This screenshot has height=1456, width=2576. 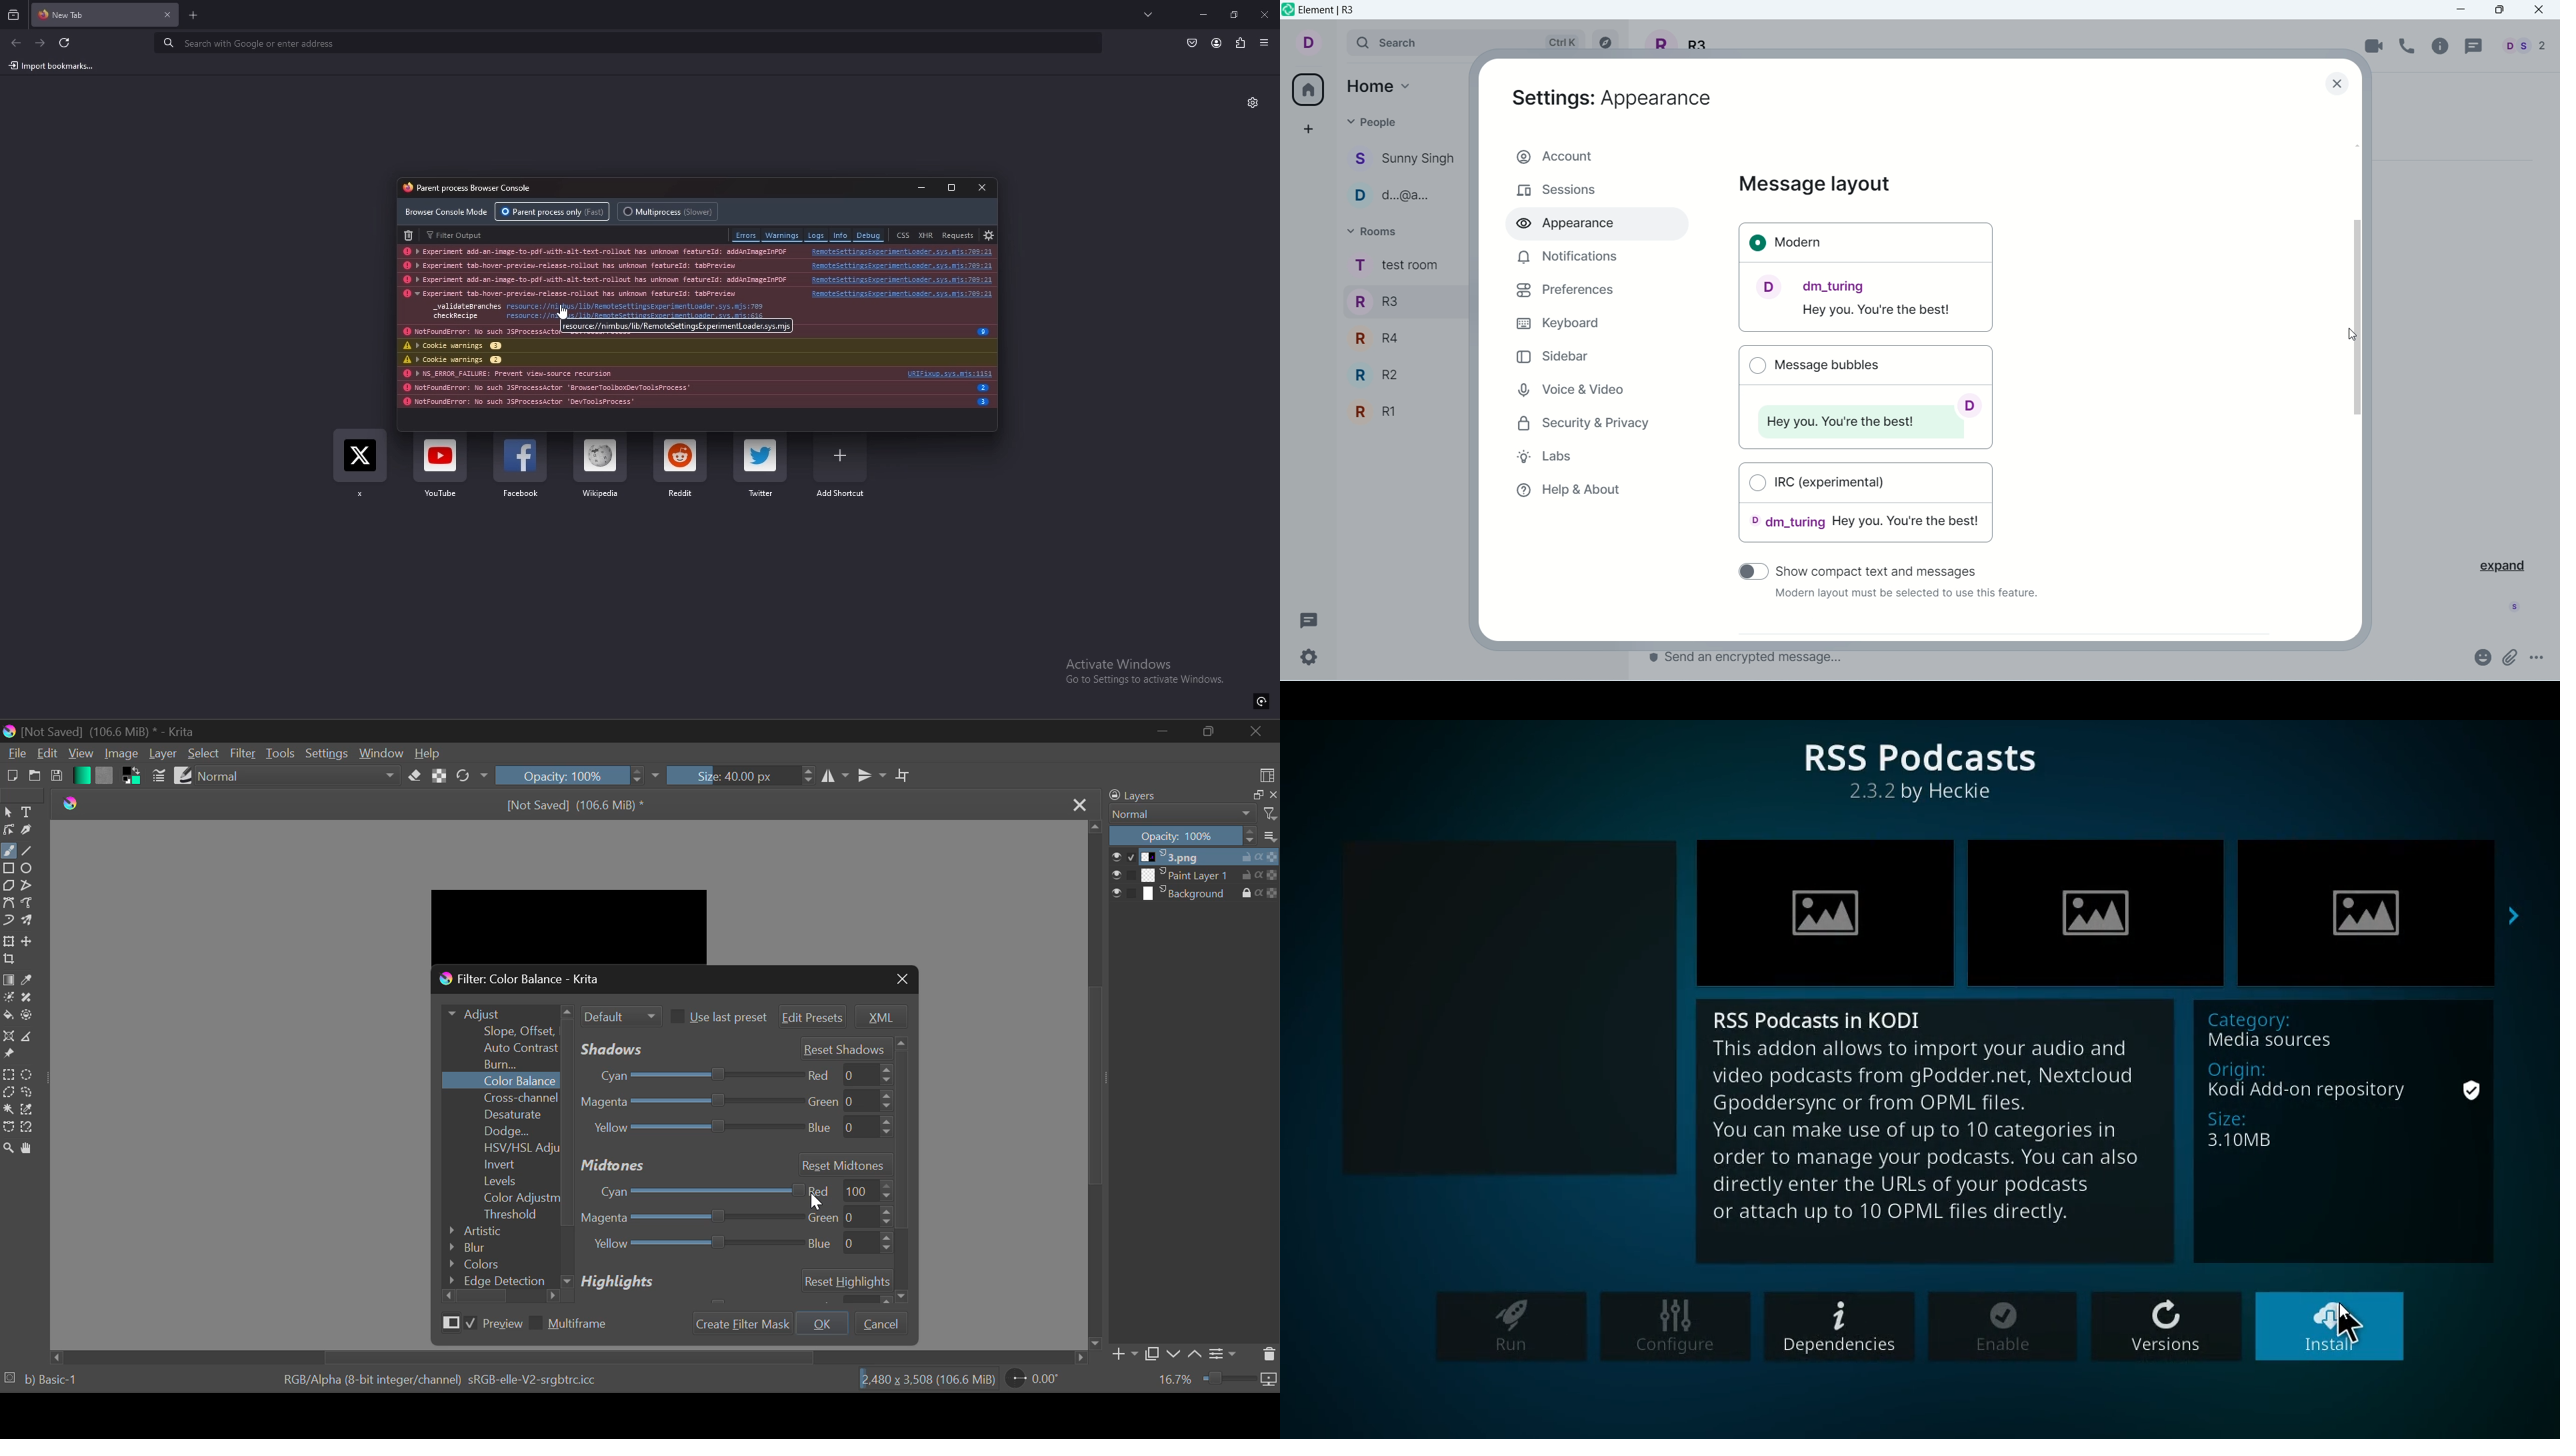 I want to click on source, so click(x=901, y=279).